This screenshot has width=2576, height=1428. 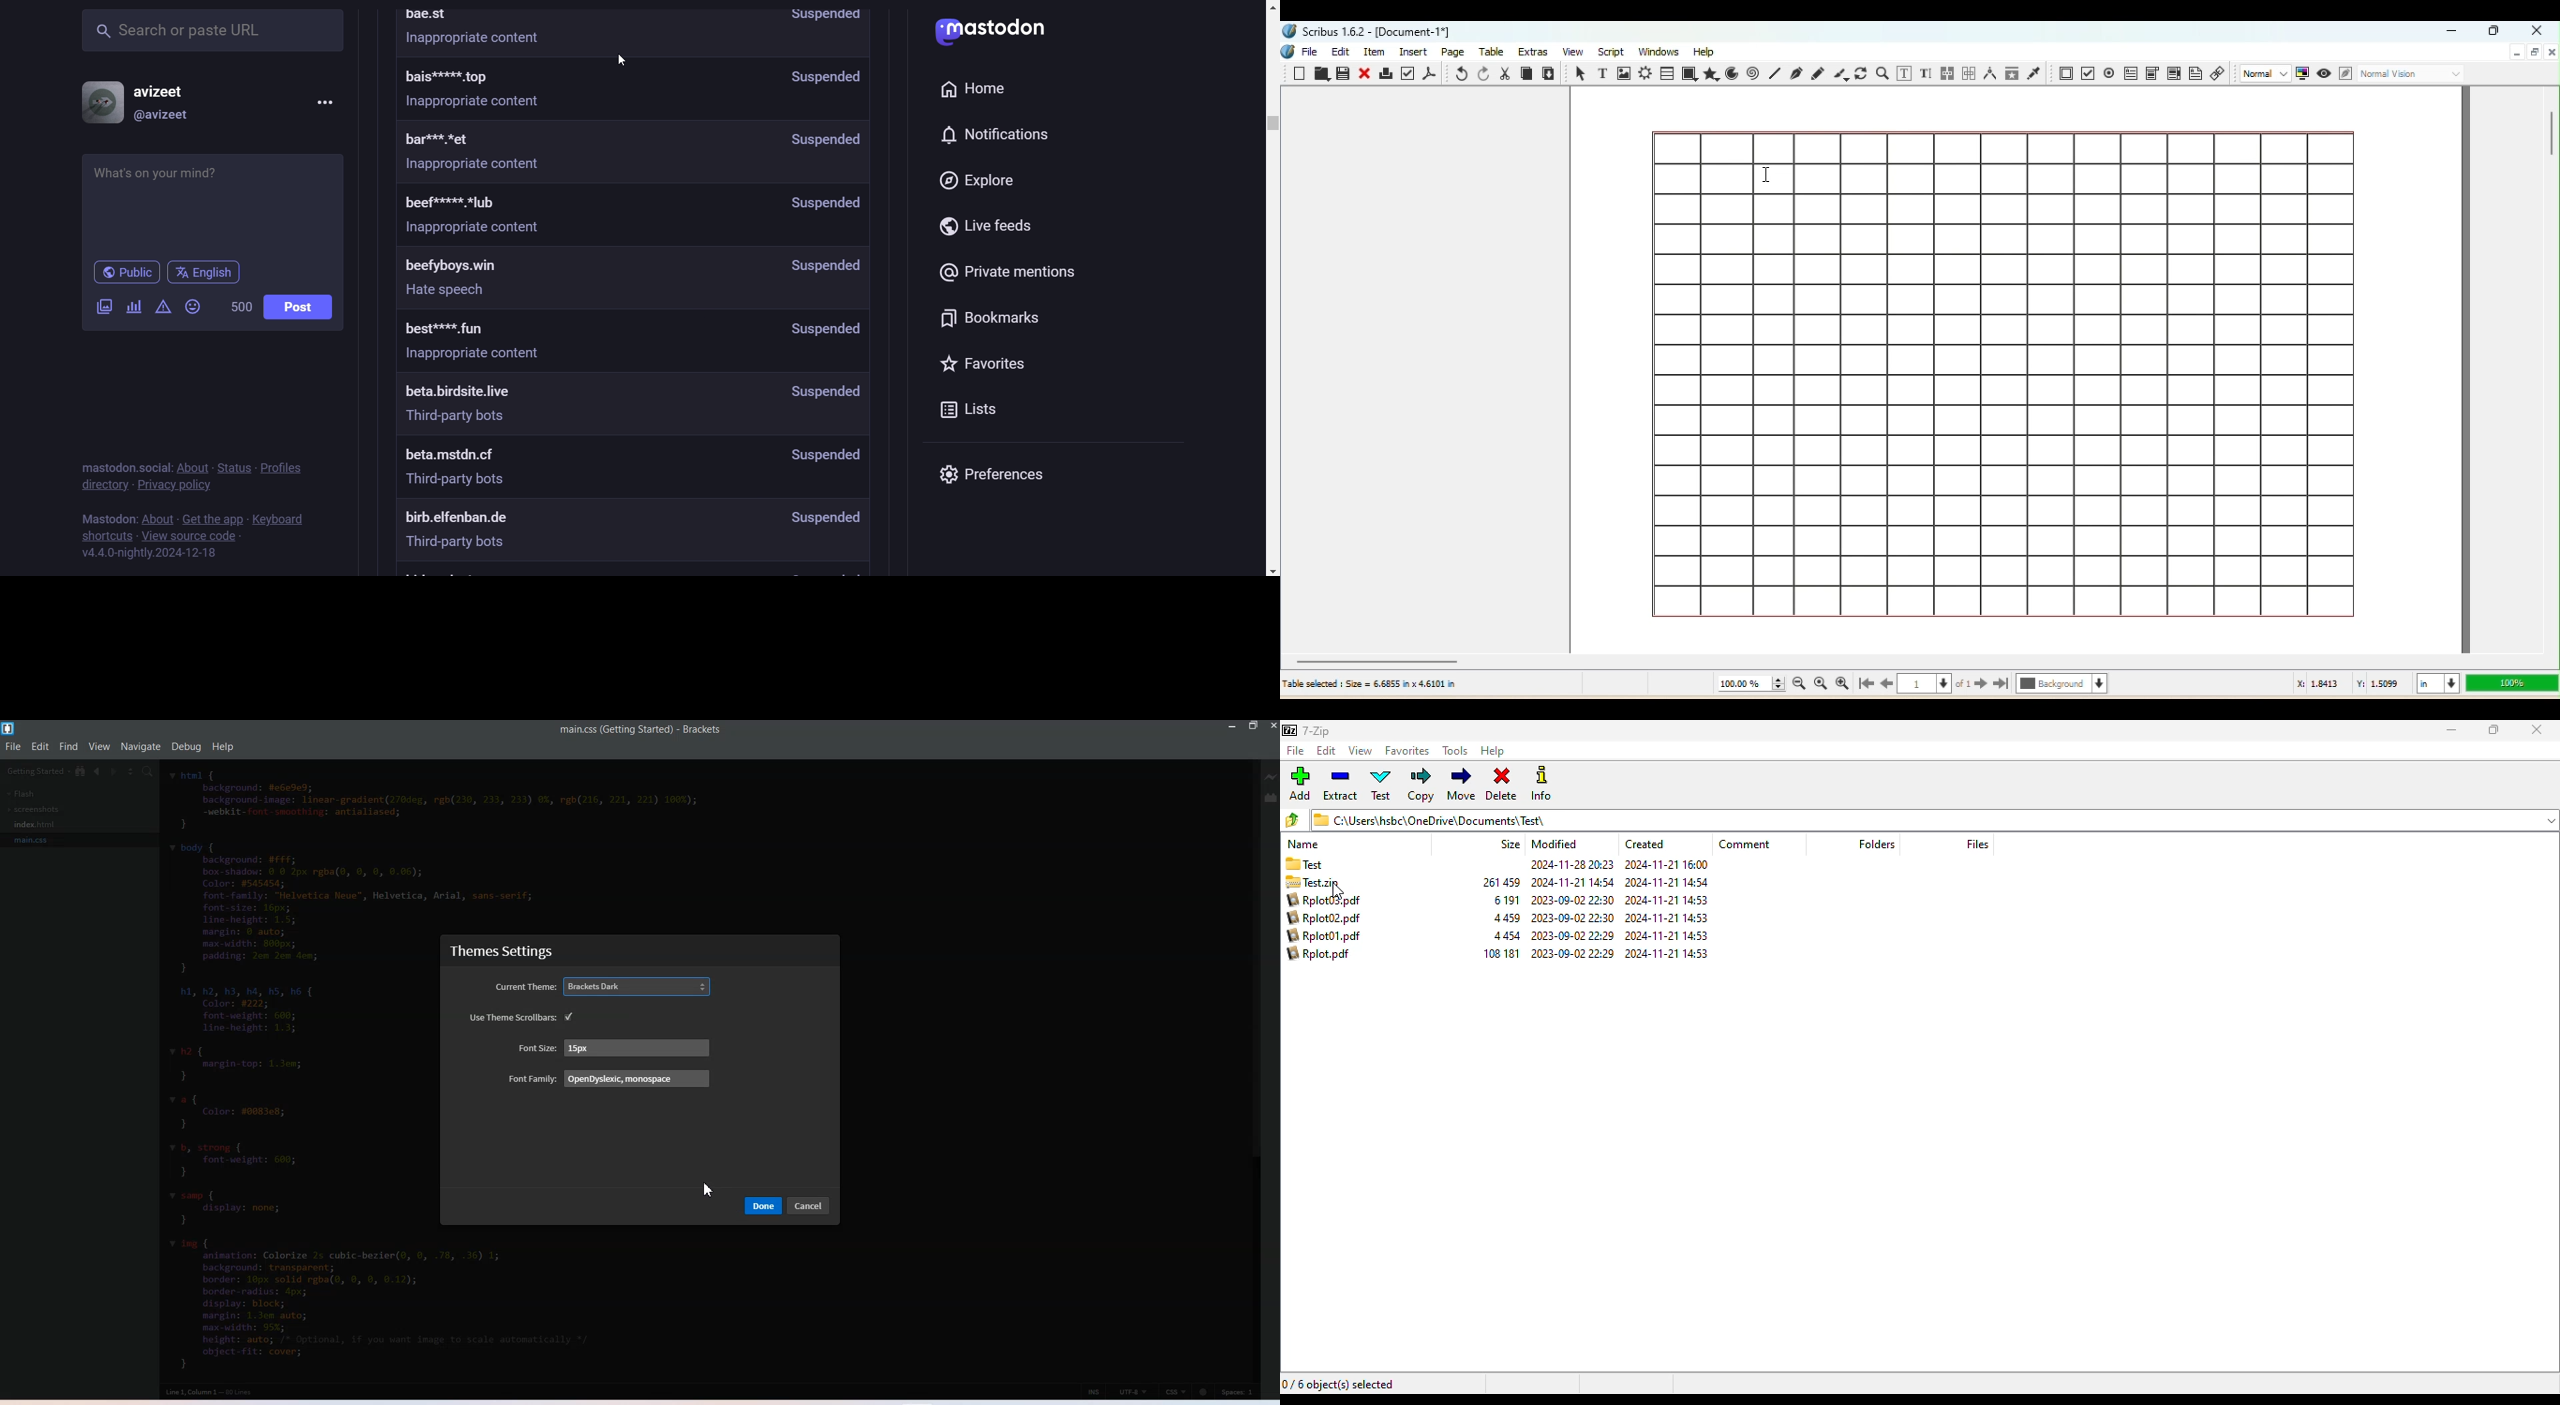 What do you see at coordinates (2062, 685) in the screenshot?
I see `Select the current layer` at bounding box center [2062, 685].